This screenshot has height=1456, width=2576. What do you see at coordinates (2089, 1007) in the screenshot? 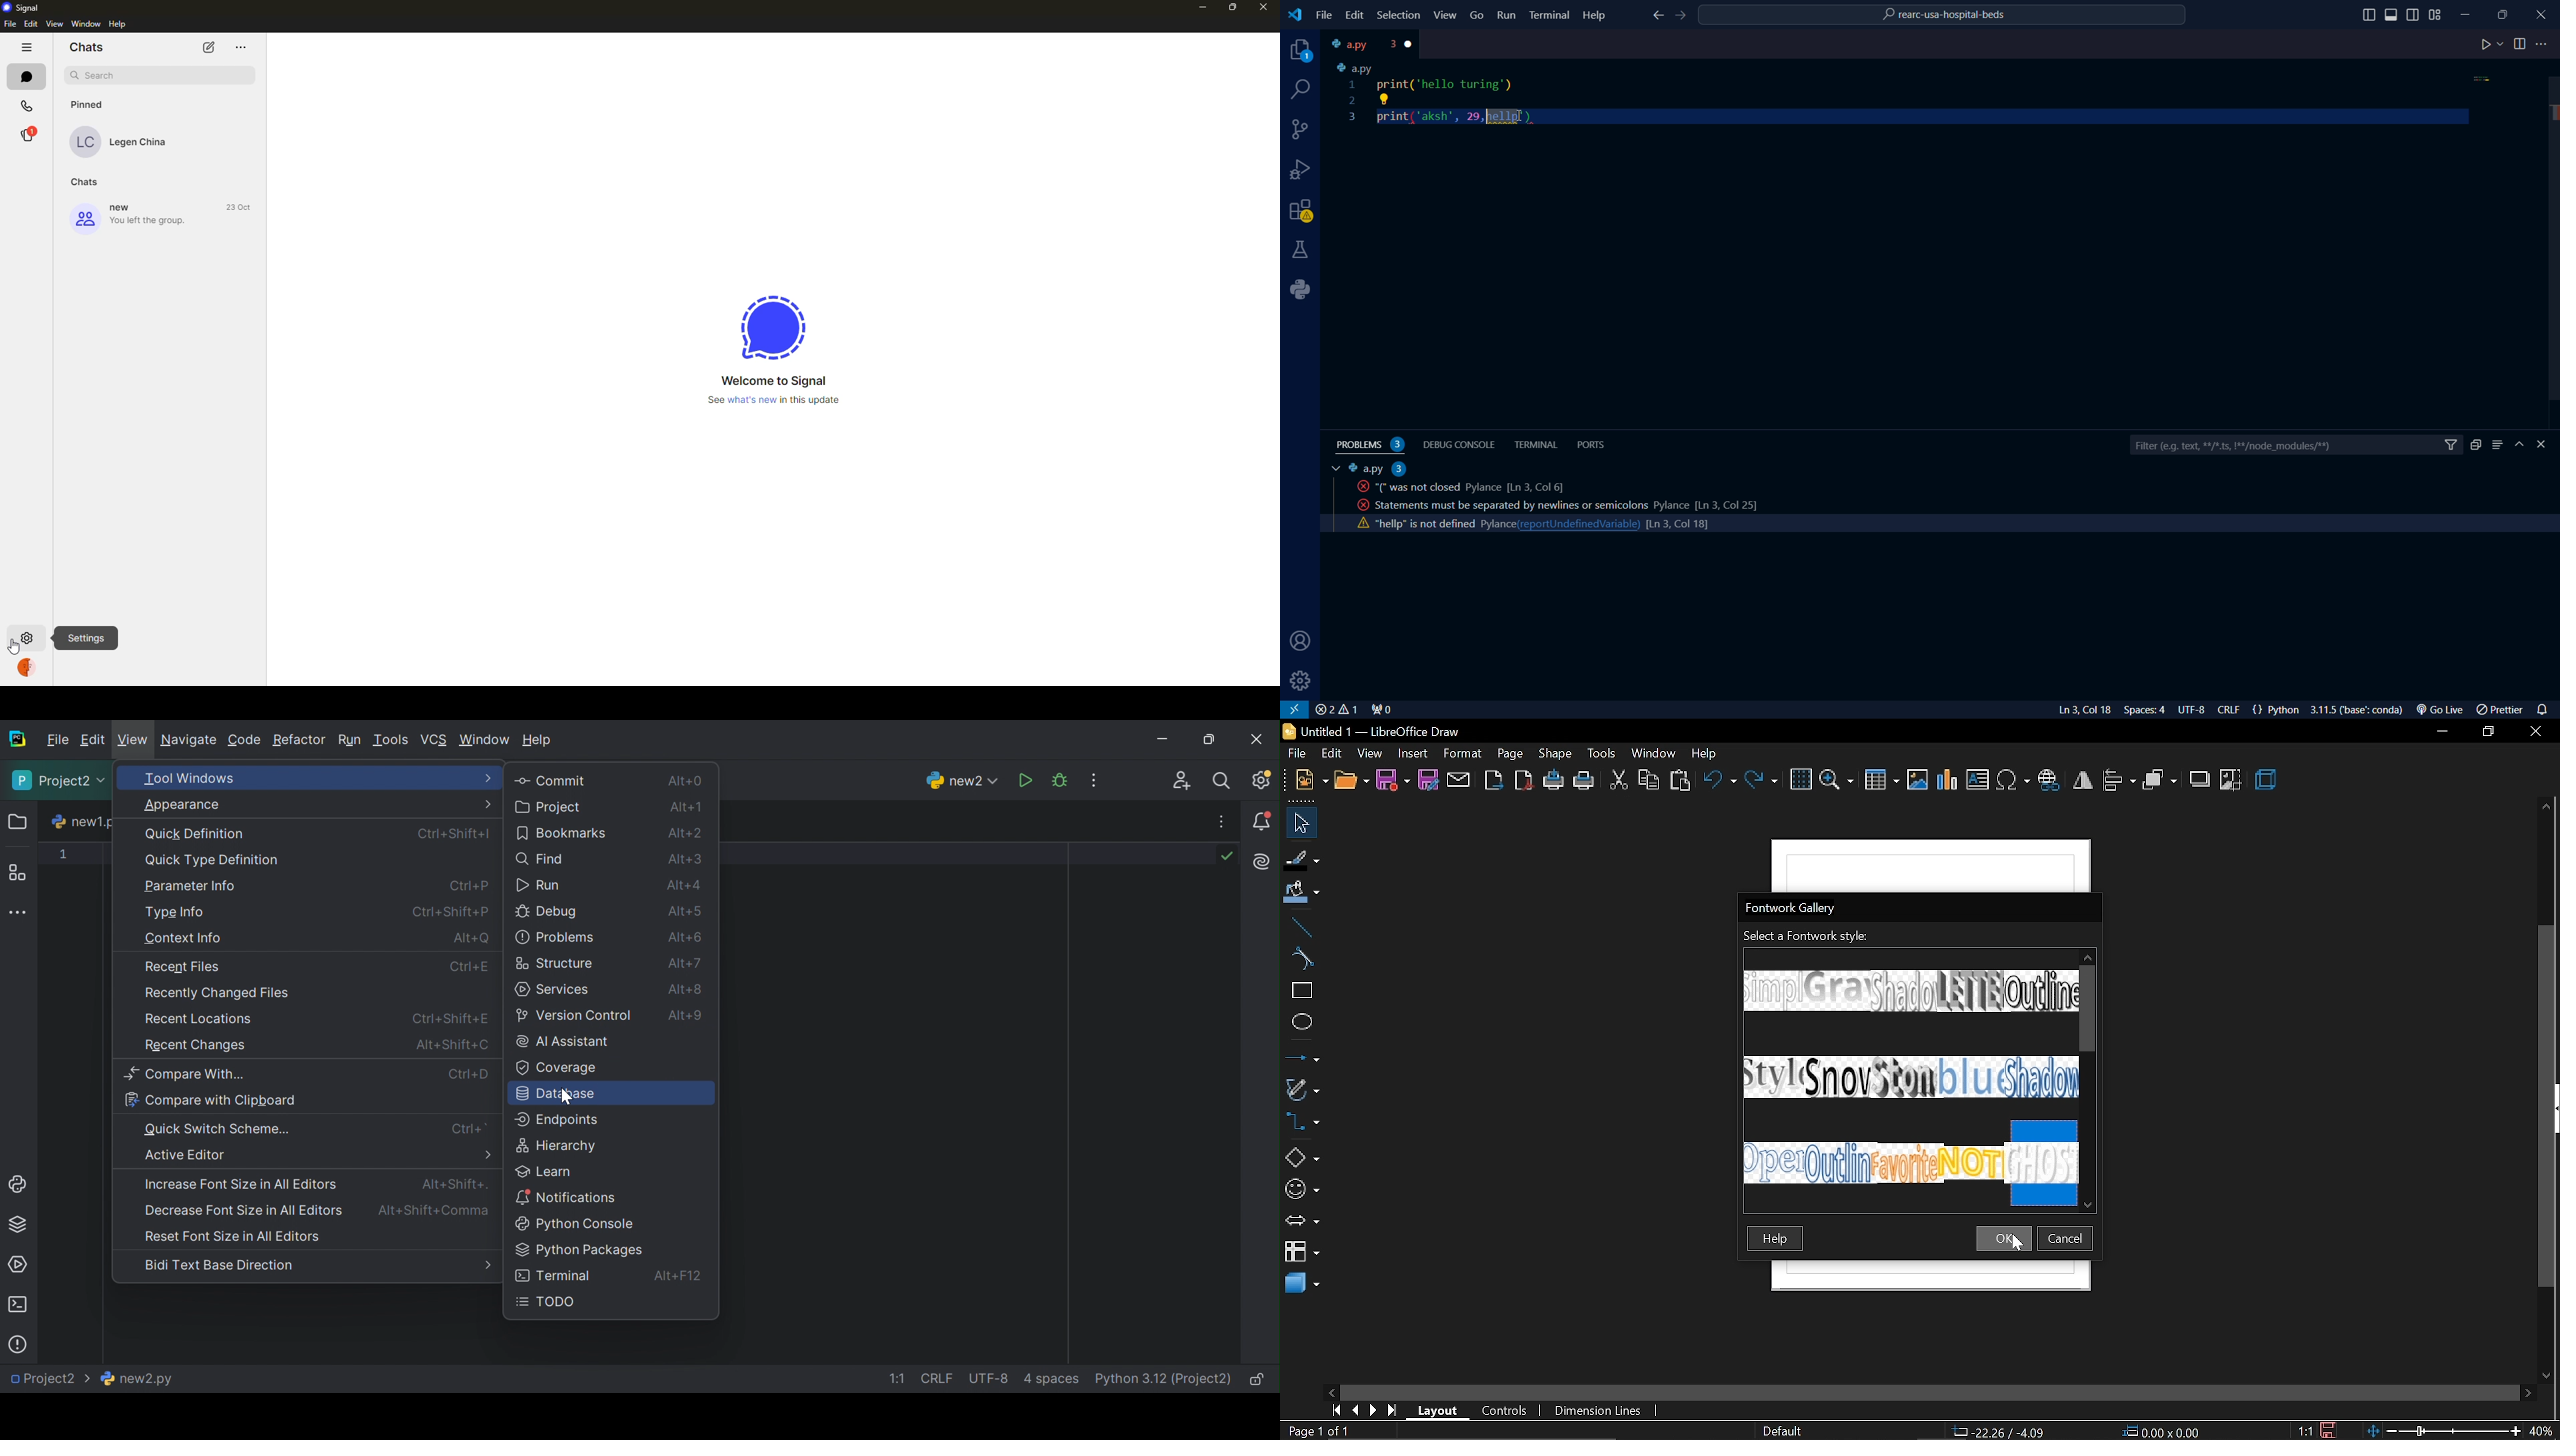
I see `vertical scrollbar` at bounding box center [2089, 1007].